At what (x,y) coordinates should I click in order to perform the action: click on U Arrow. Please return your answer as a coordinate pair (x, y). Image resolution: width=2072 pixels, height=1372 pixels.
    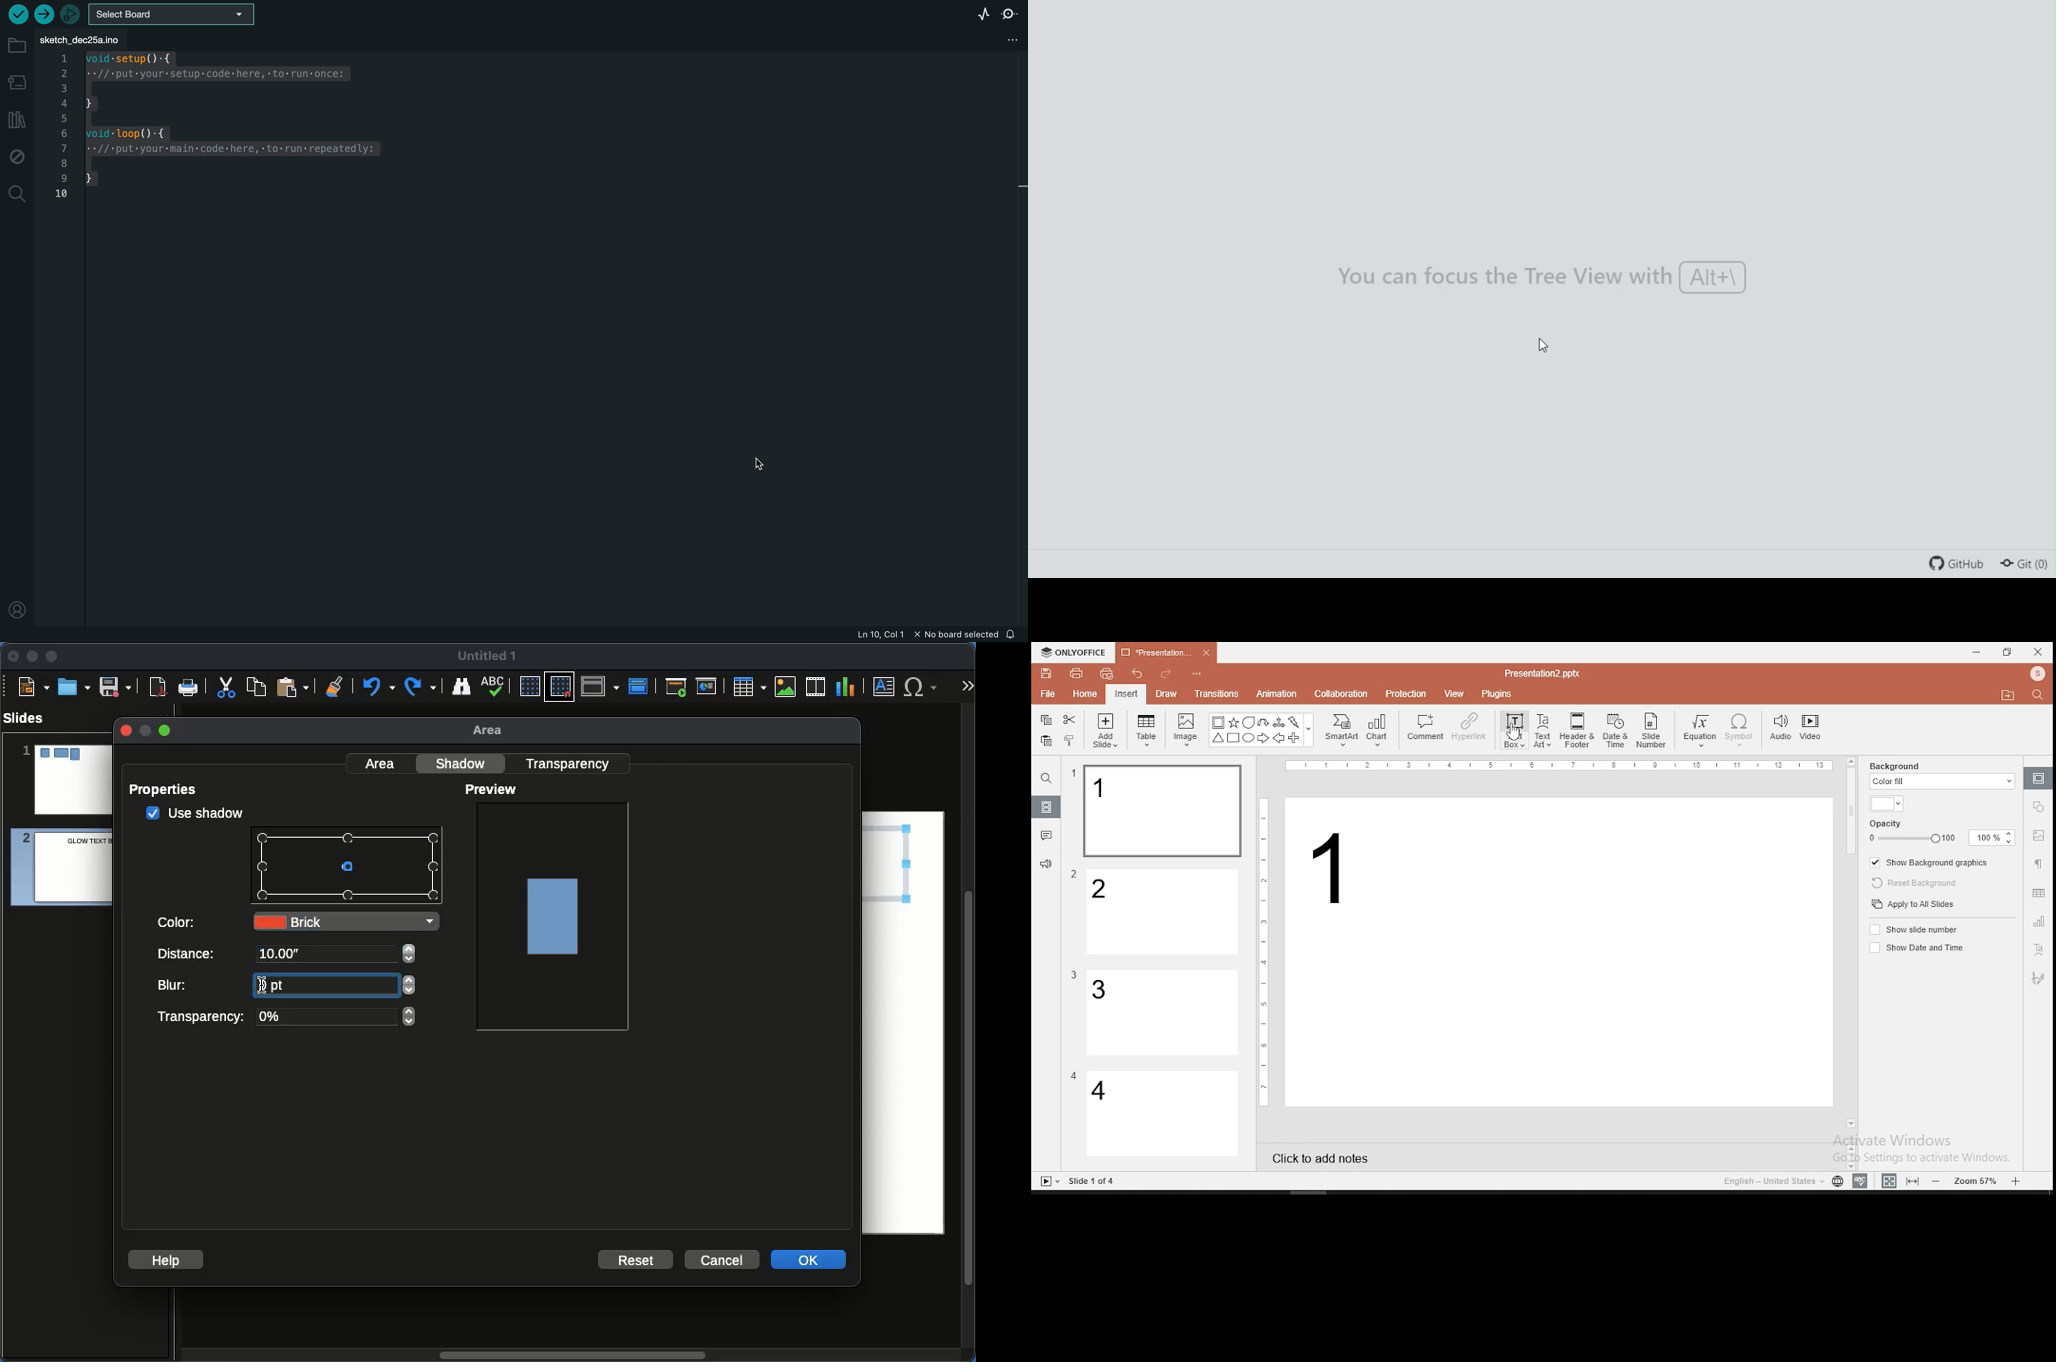
    Looking at the image, I should click on (1264, 722).